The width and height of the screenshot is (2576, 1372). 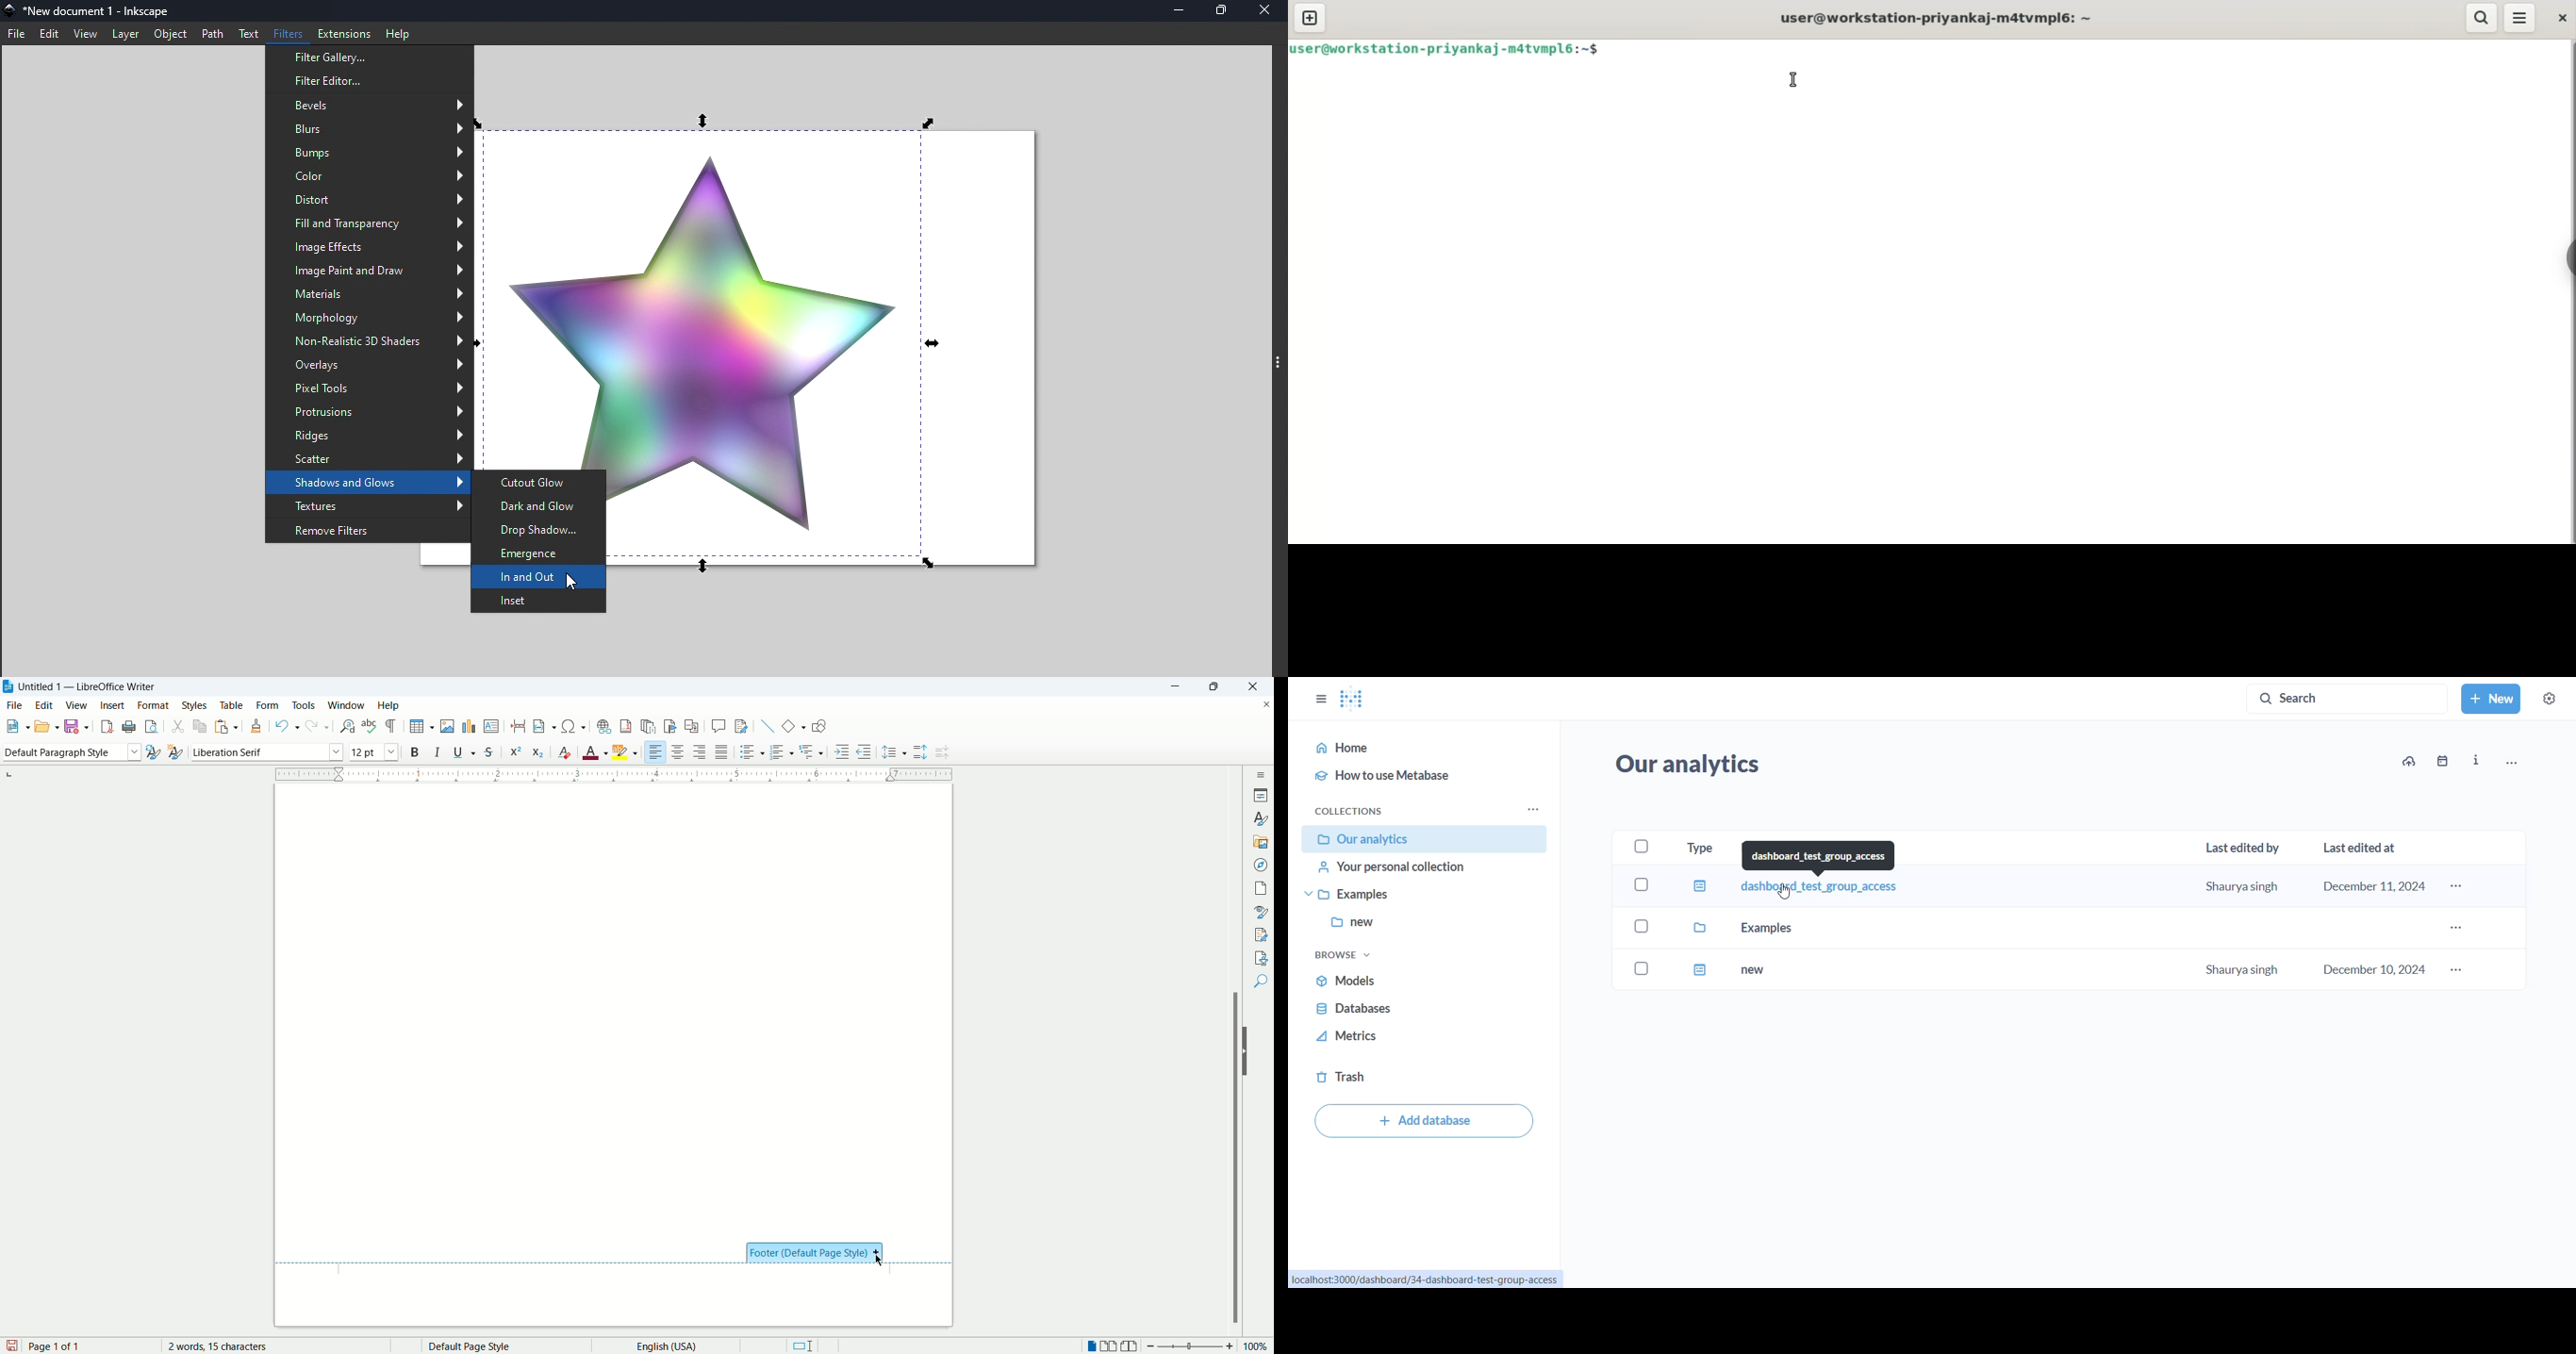 I want to click on cursor, so click(x=566, y=582).